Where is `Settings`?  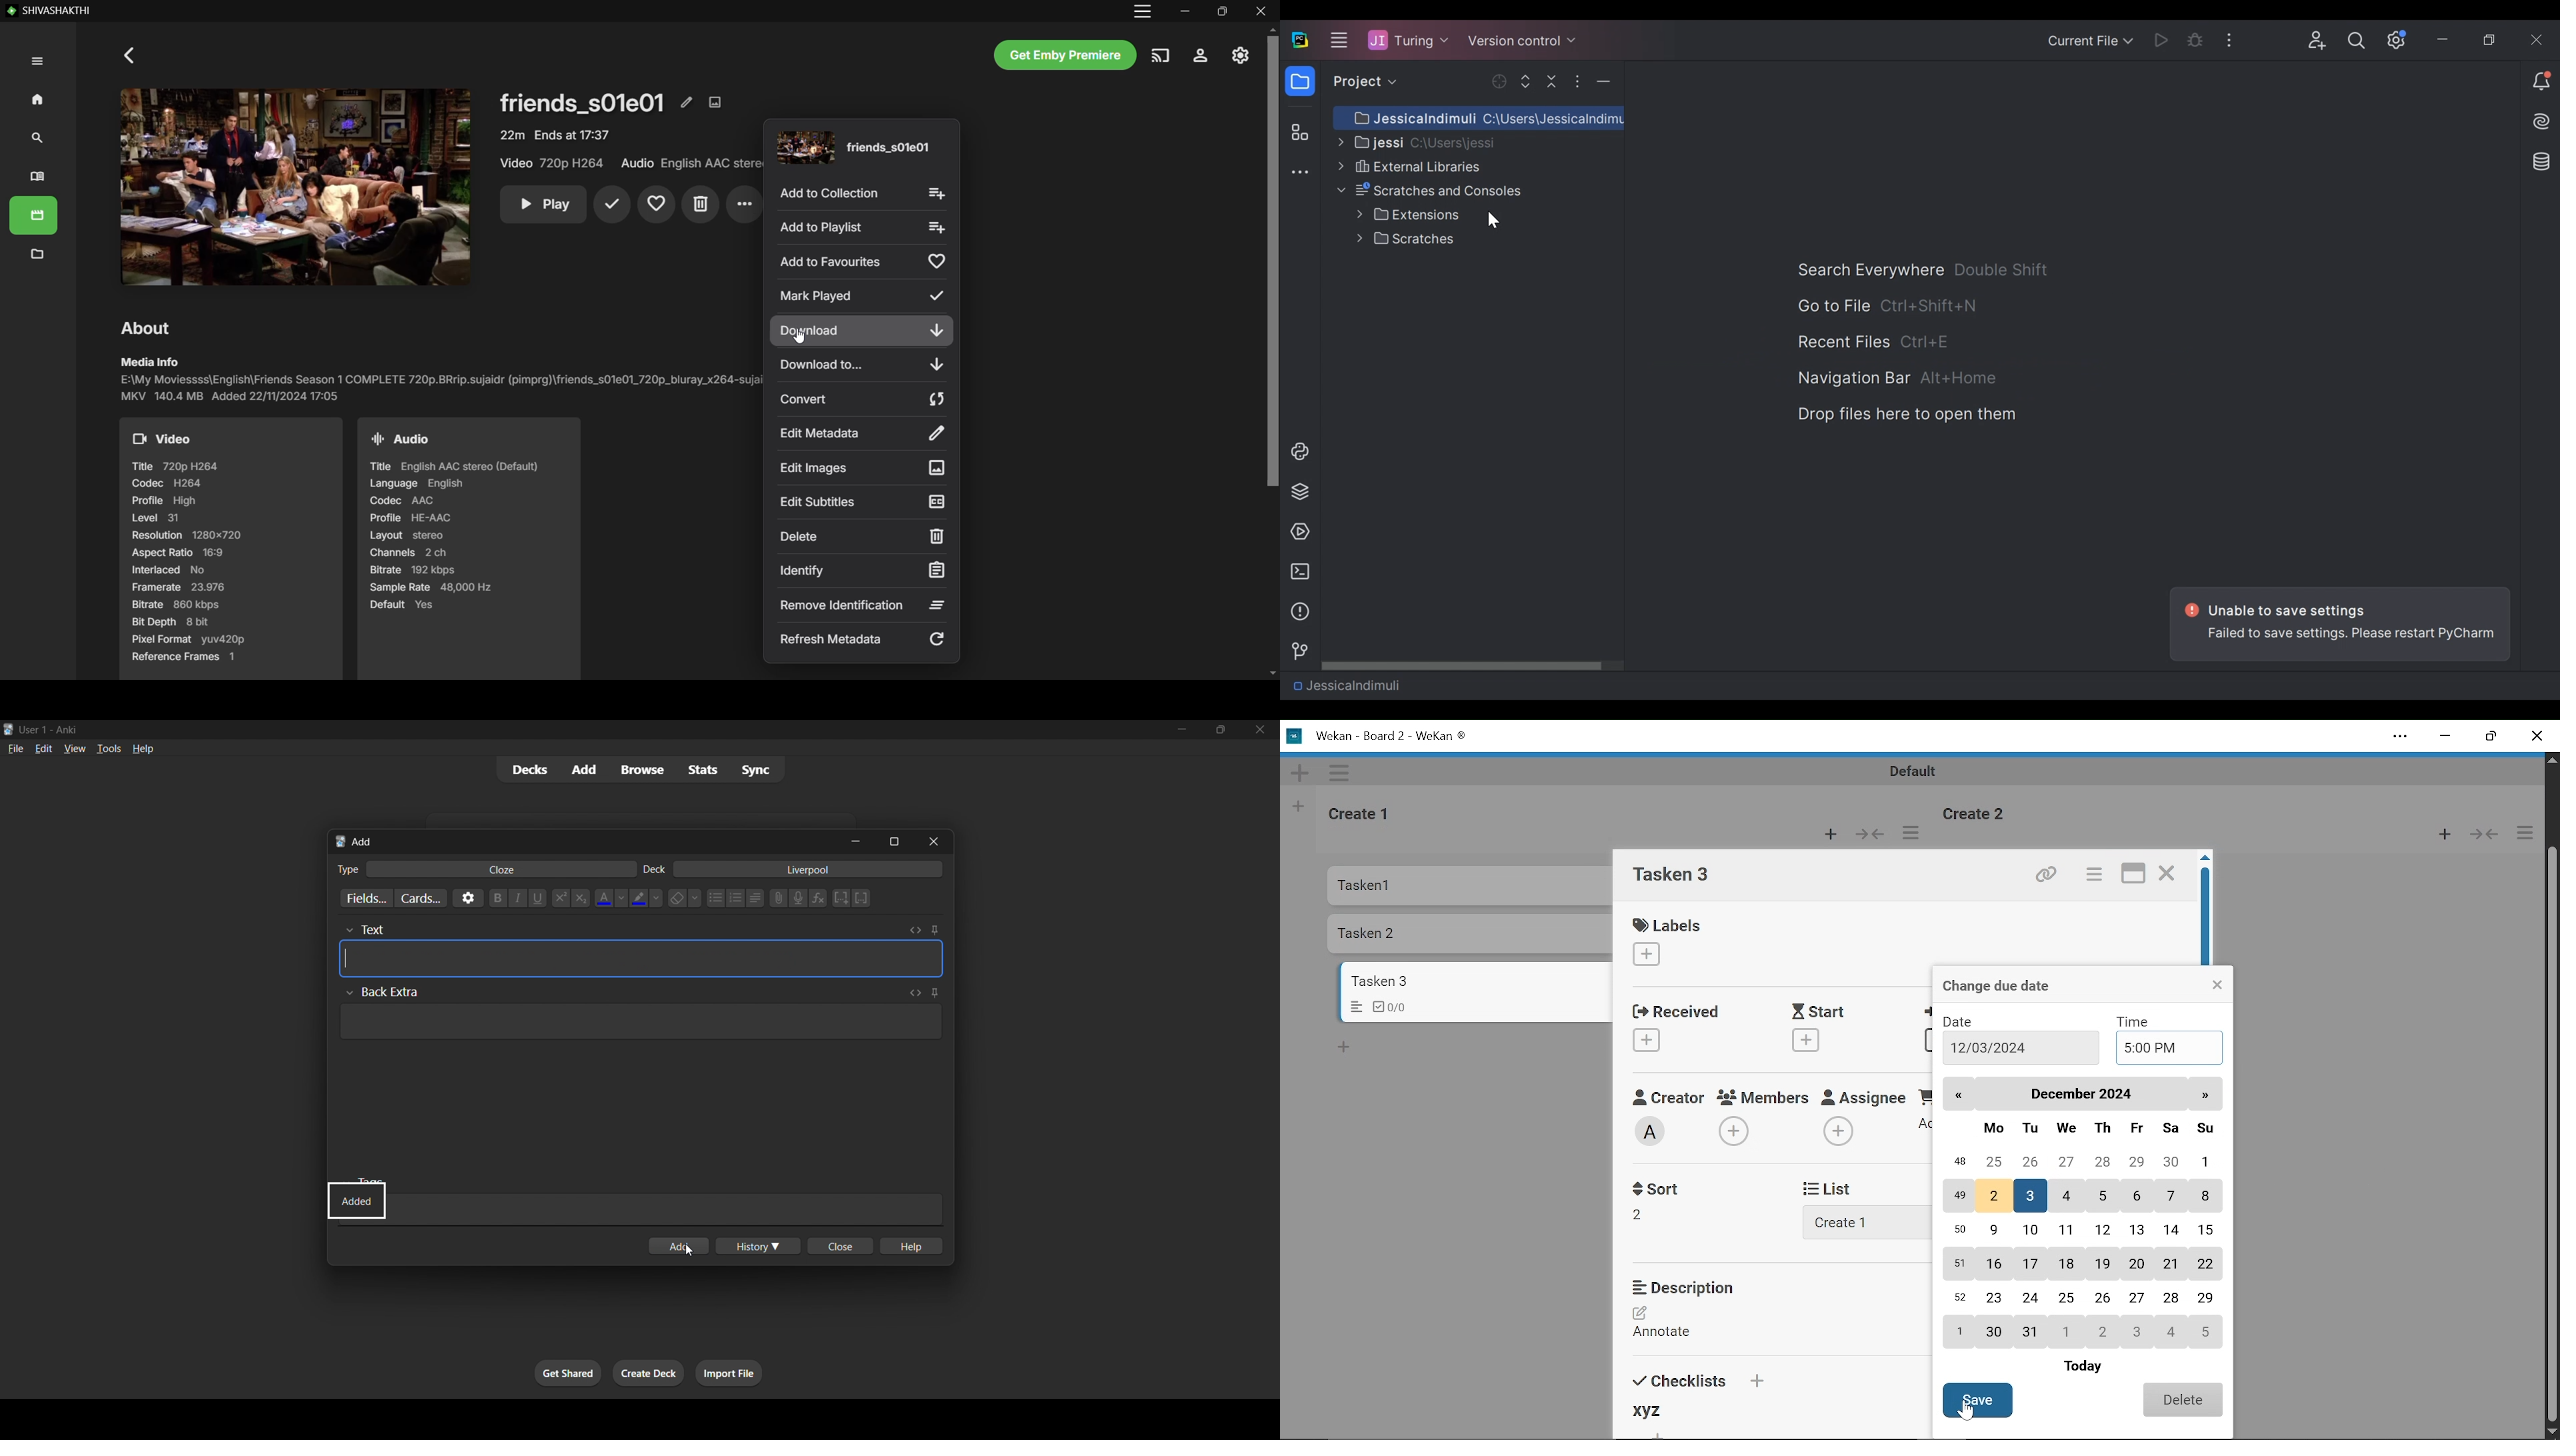 Settings is located at coordinates (1201, 56).